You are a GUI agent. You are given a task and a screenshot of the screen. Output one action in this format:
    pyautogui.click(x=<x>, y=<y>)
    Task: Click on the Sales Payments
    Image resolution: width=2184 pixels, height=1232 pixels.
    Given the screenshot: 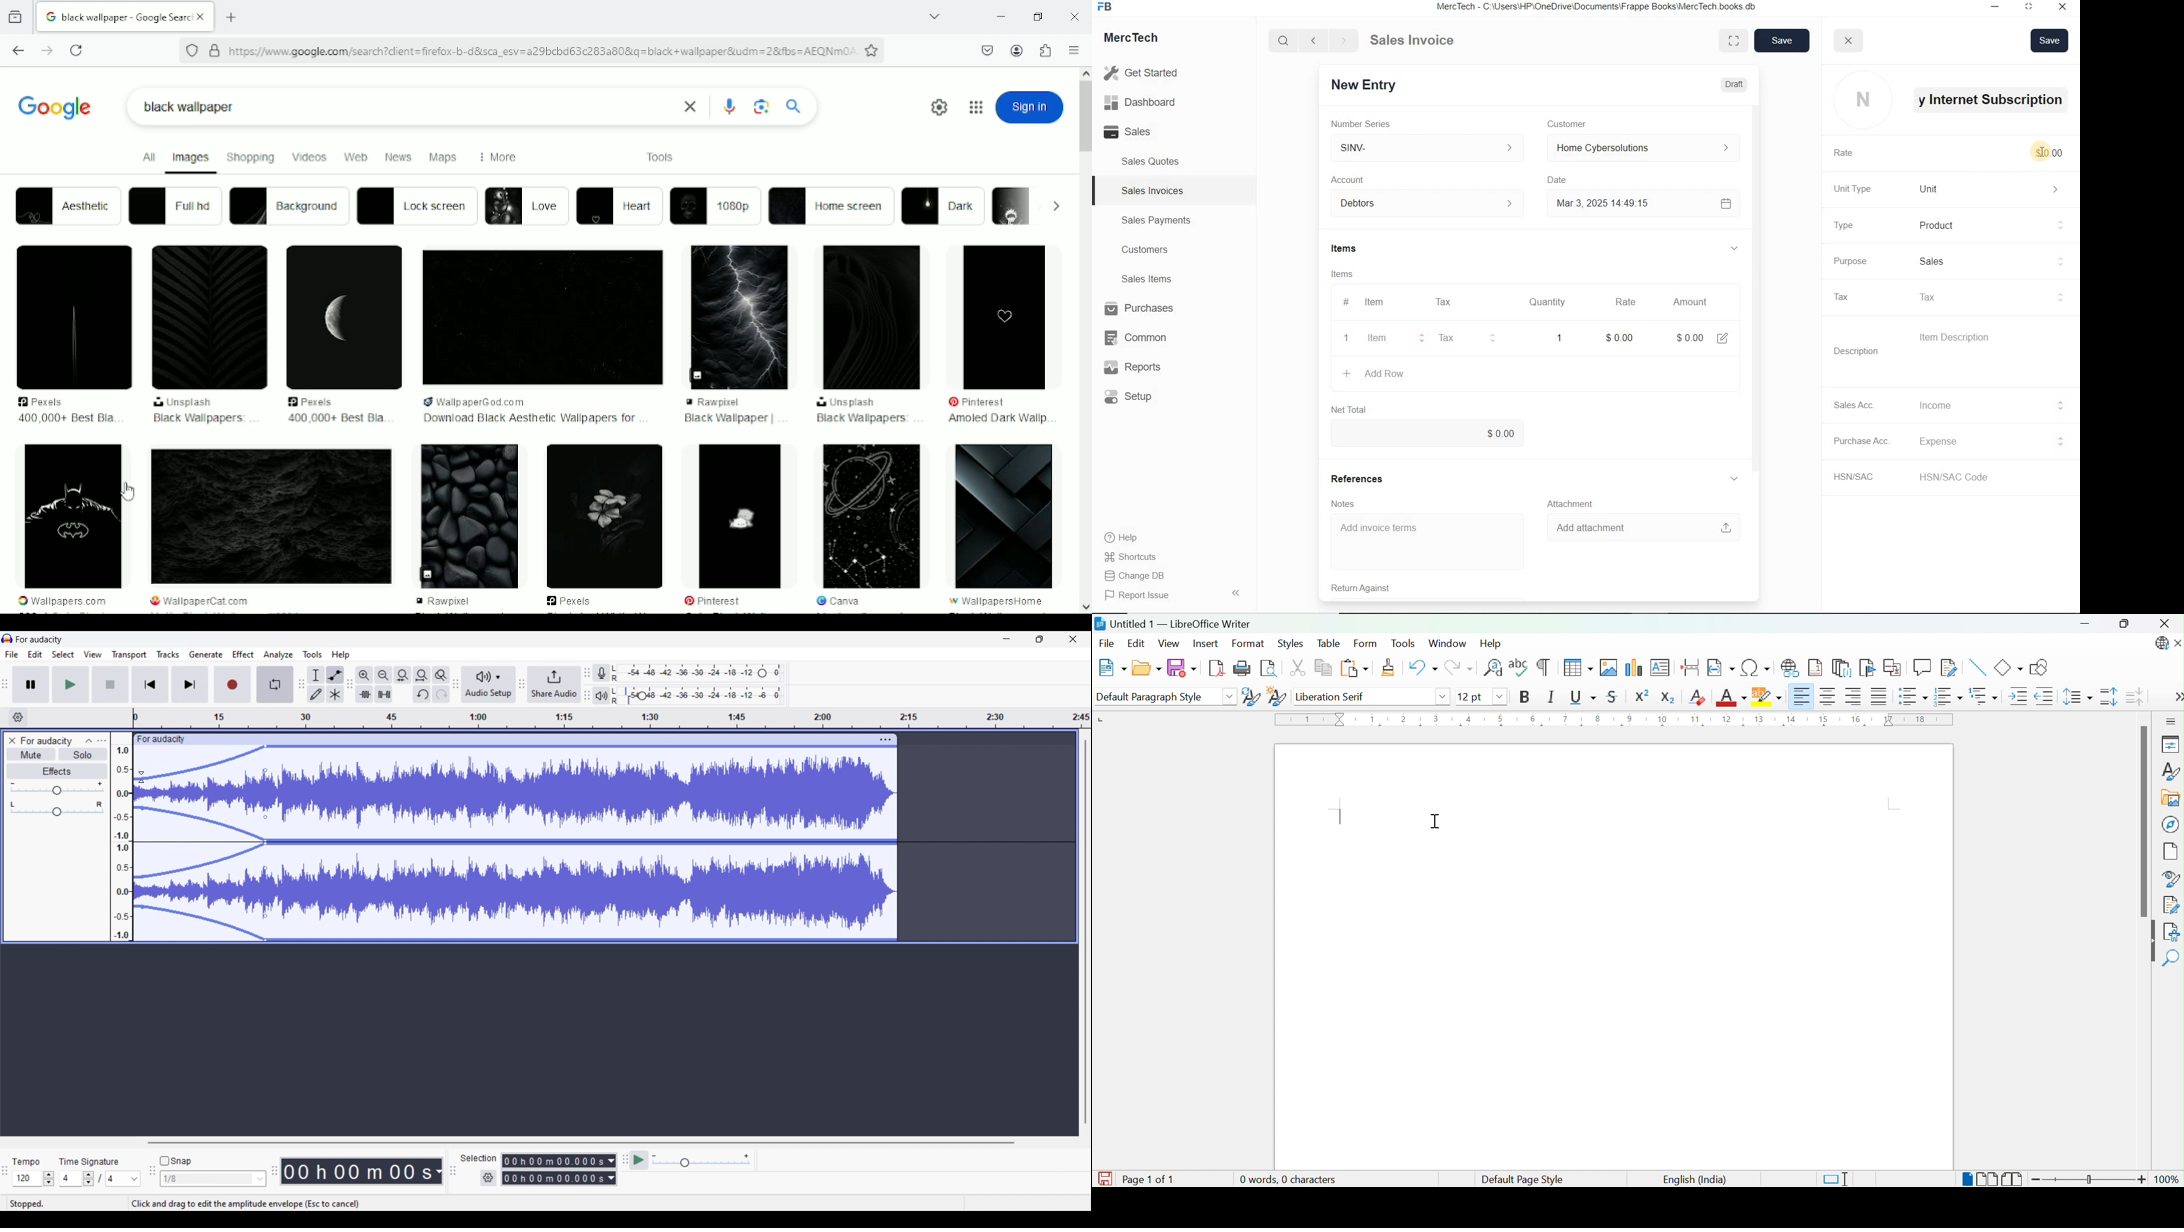 What is the action you would take?
    pyautogui.click(x=1154, y=221)
    